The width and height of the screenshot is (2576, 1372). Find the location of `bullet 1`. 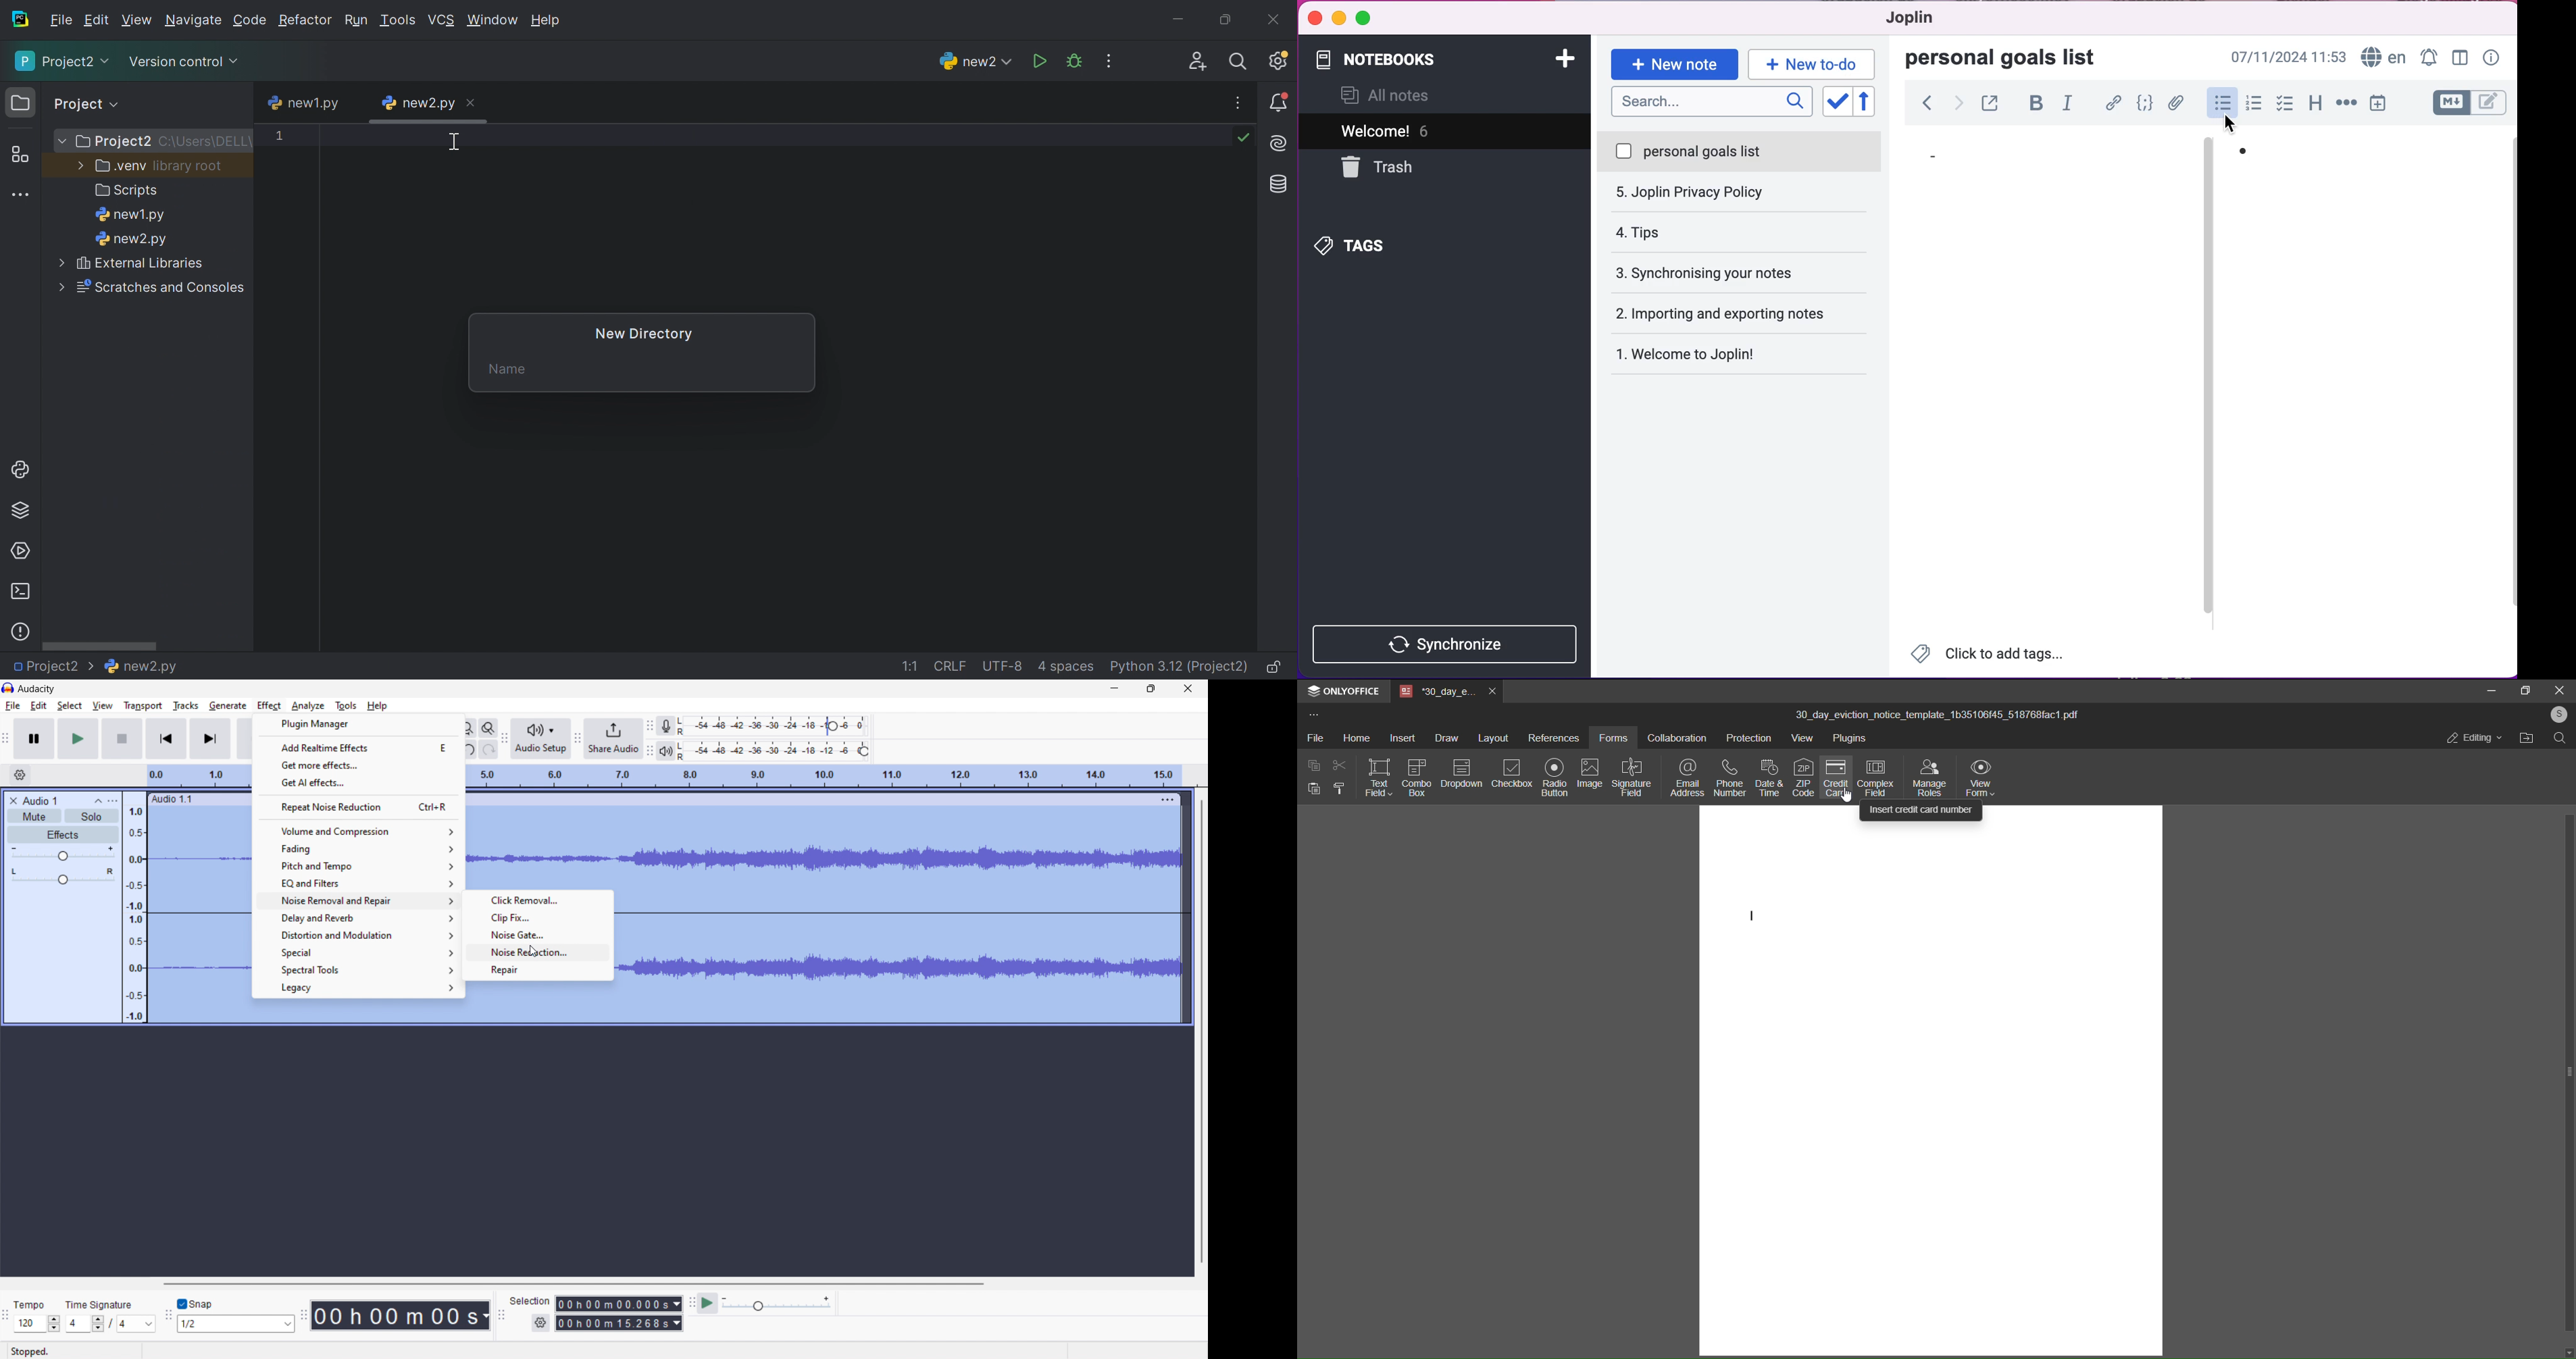

bullet 1 is located at coordinates (1942, 156).